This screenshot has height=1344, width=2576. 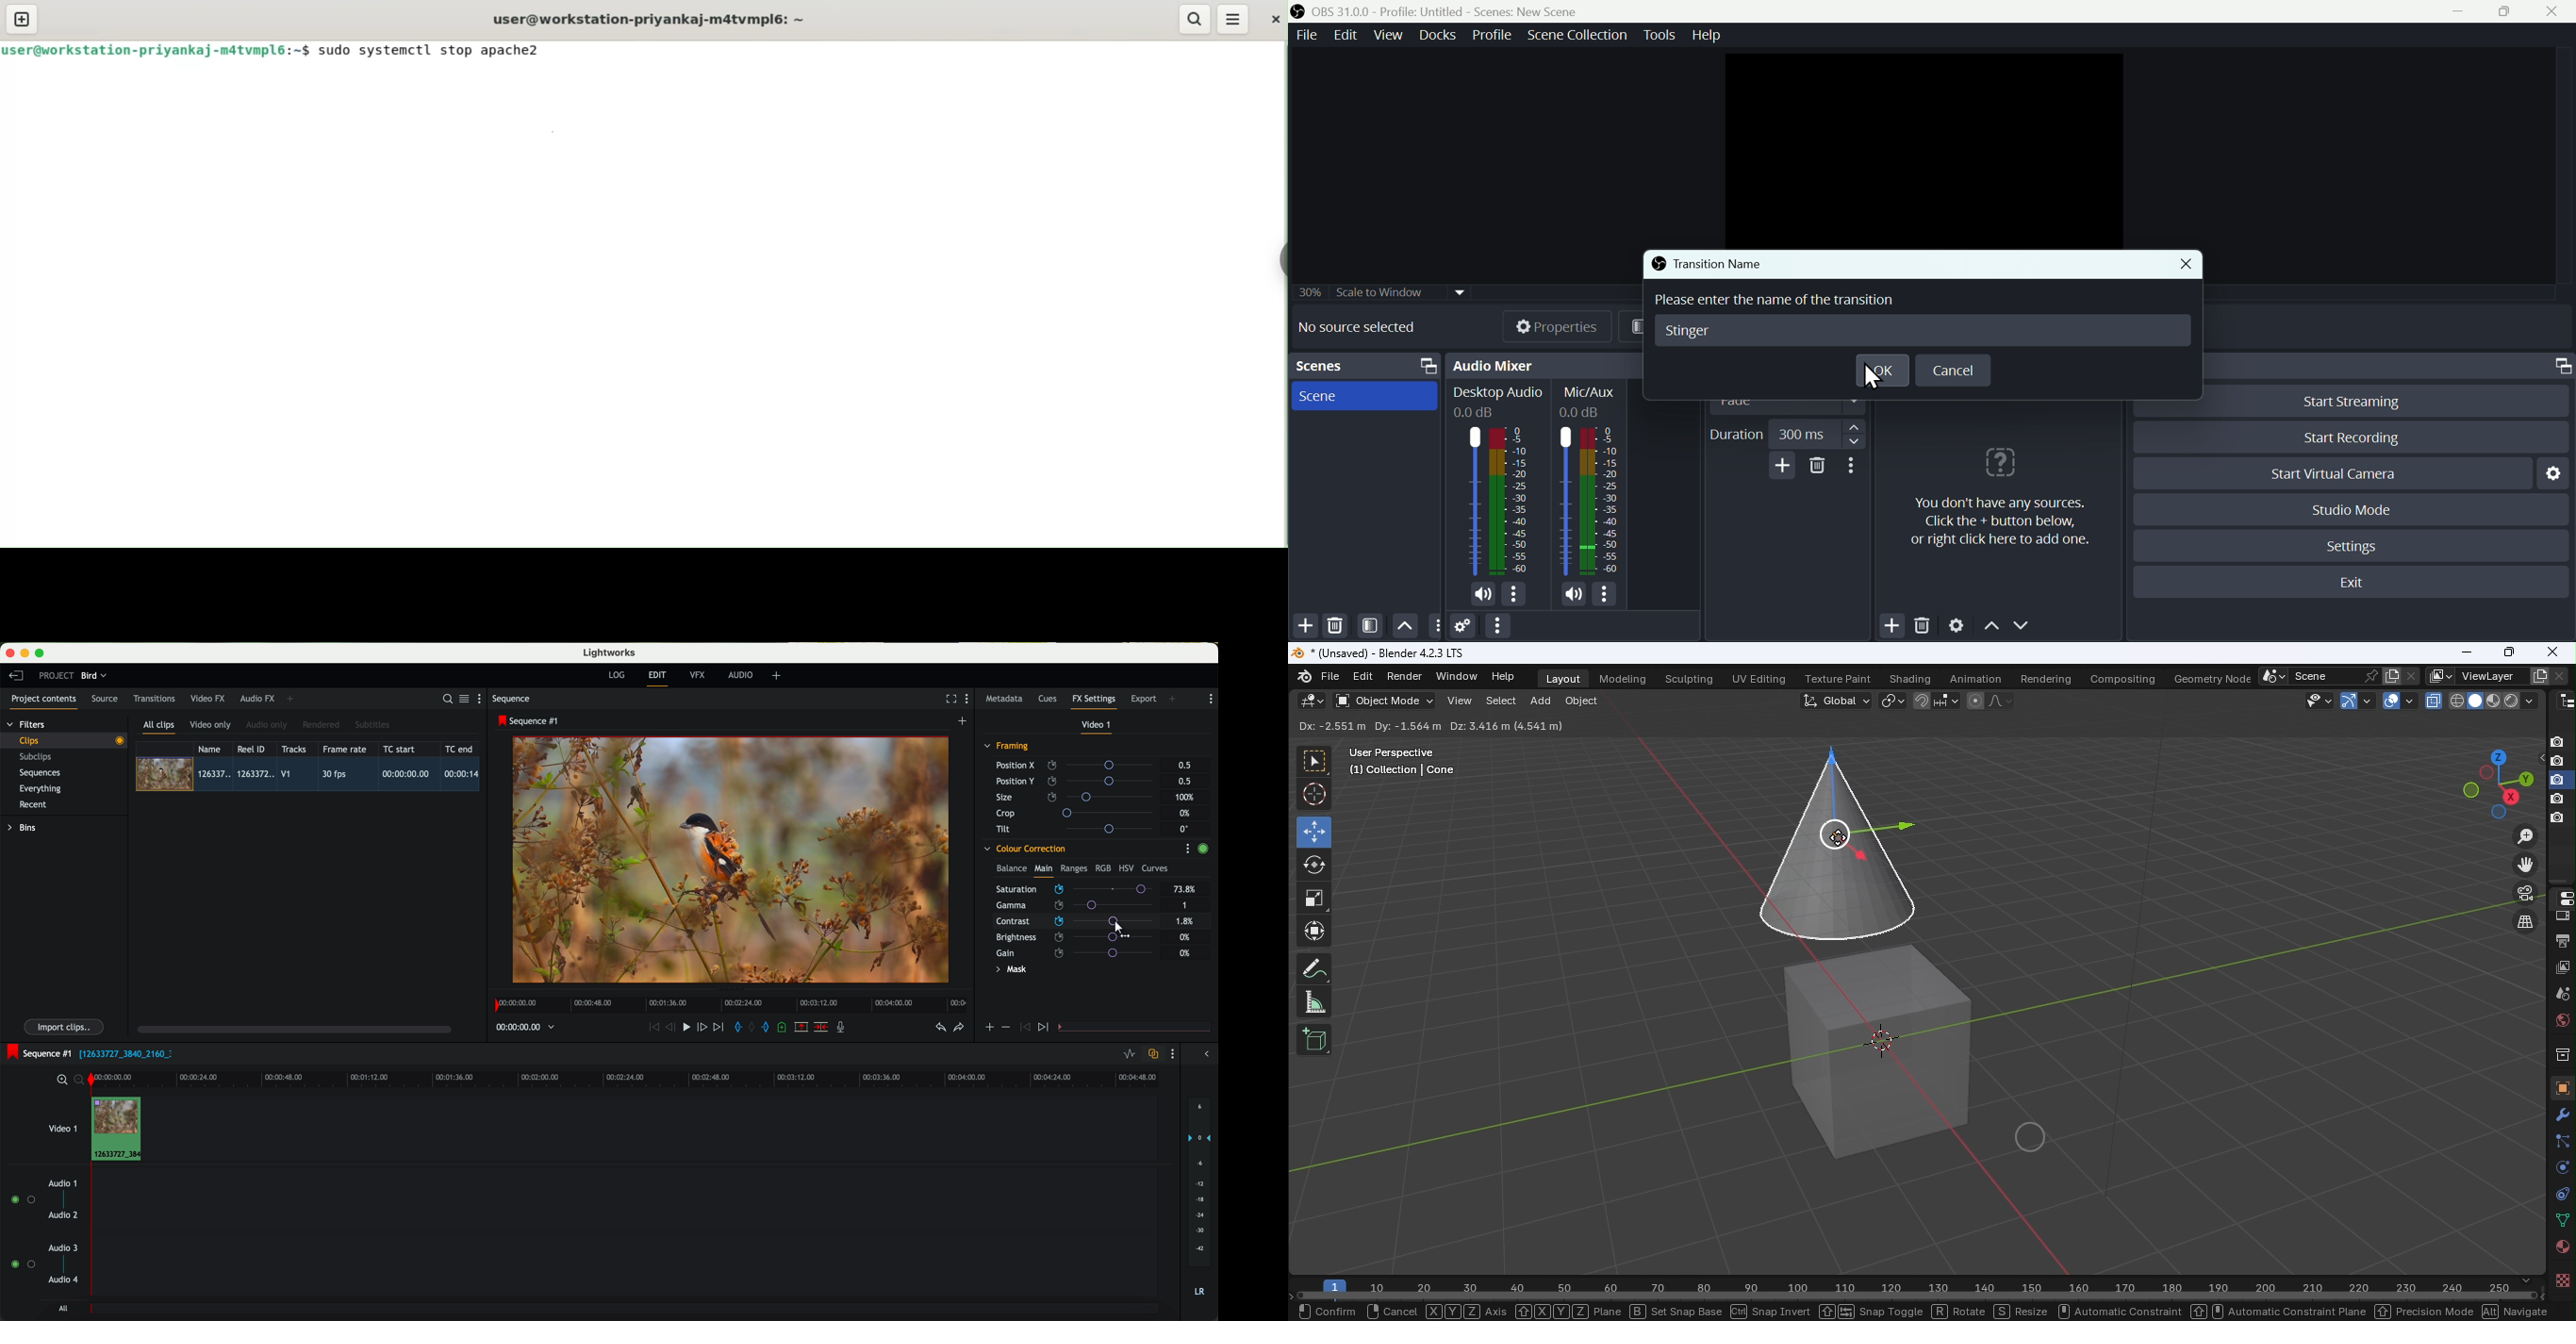 What do you see at coordinates (1102, 867) in the screenshot?
I see `RGB` at bounding box center [1102, 867].